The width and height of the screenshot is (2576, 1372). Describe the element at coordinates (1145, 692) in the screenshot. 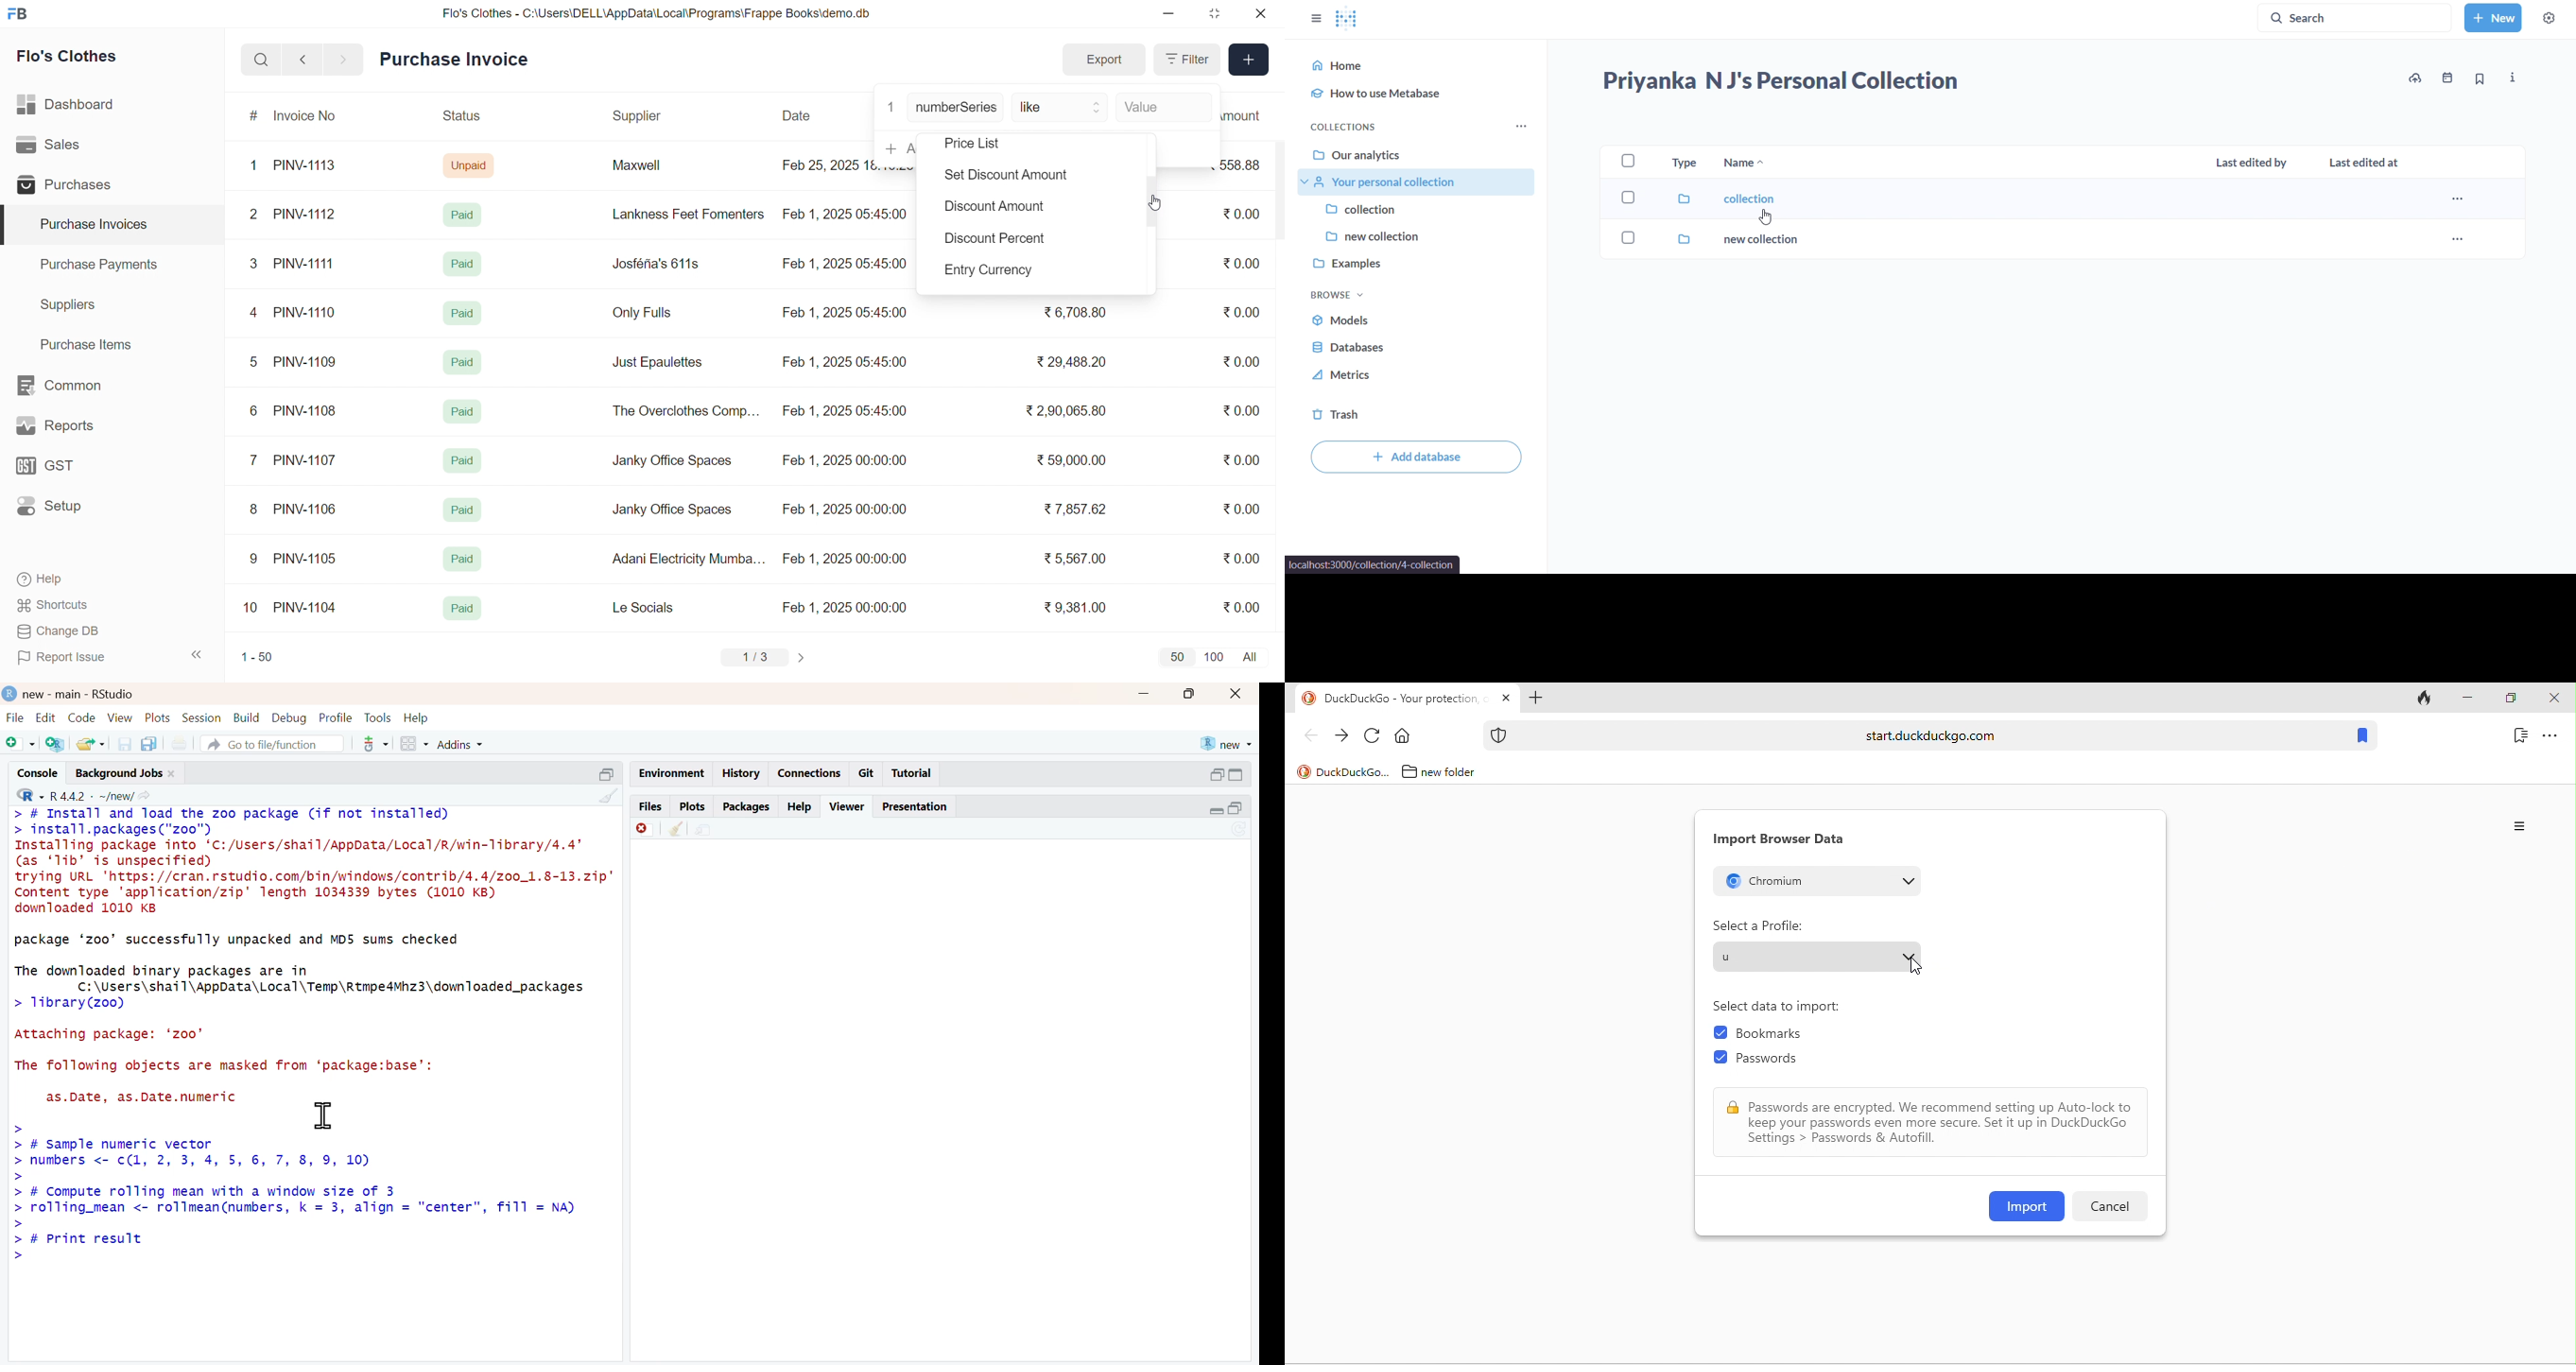

I see `minimise` at that location.